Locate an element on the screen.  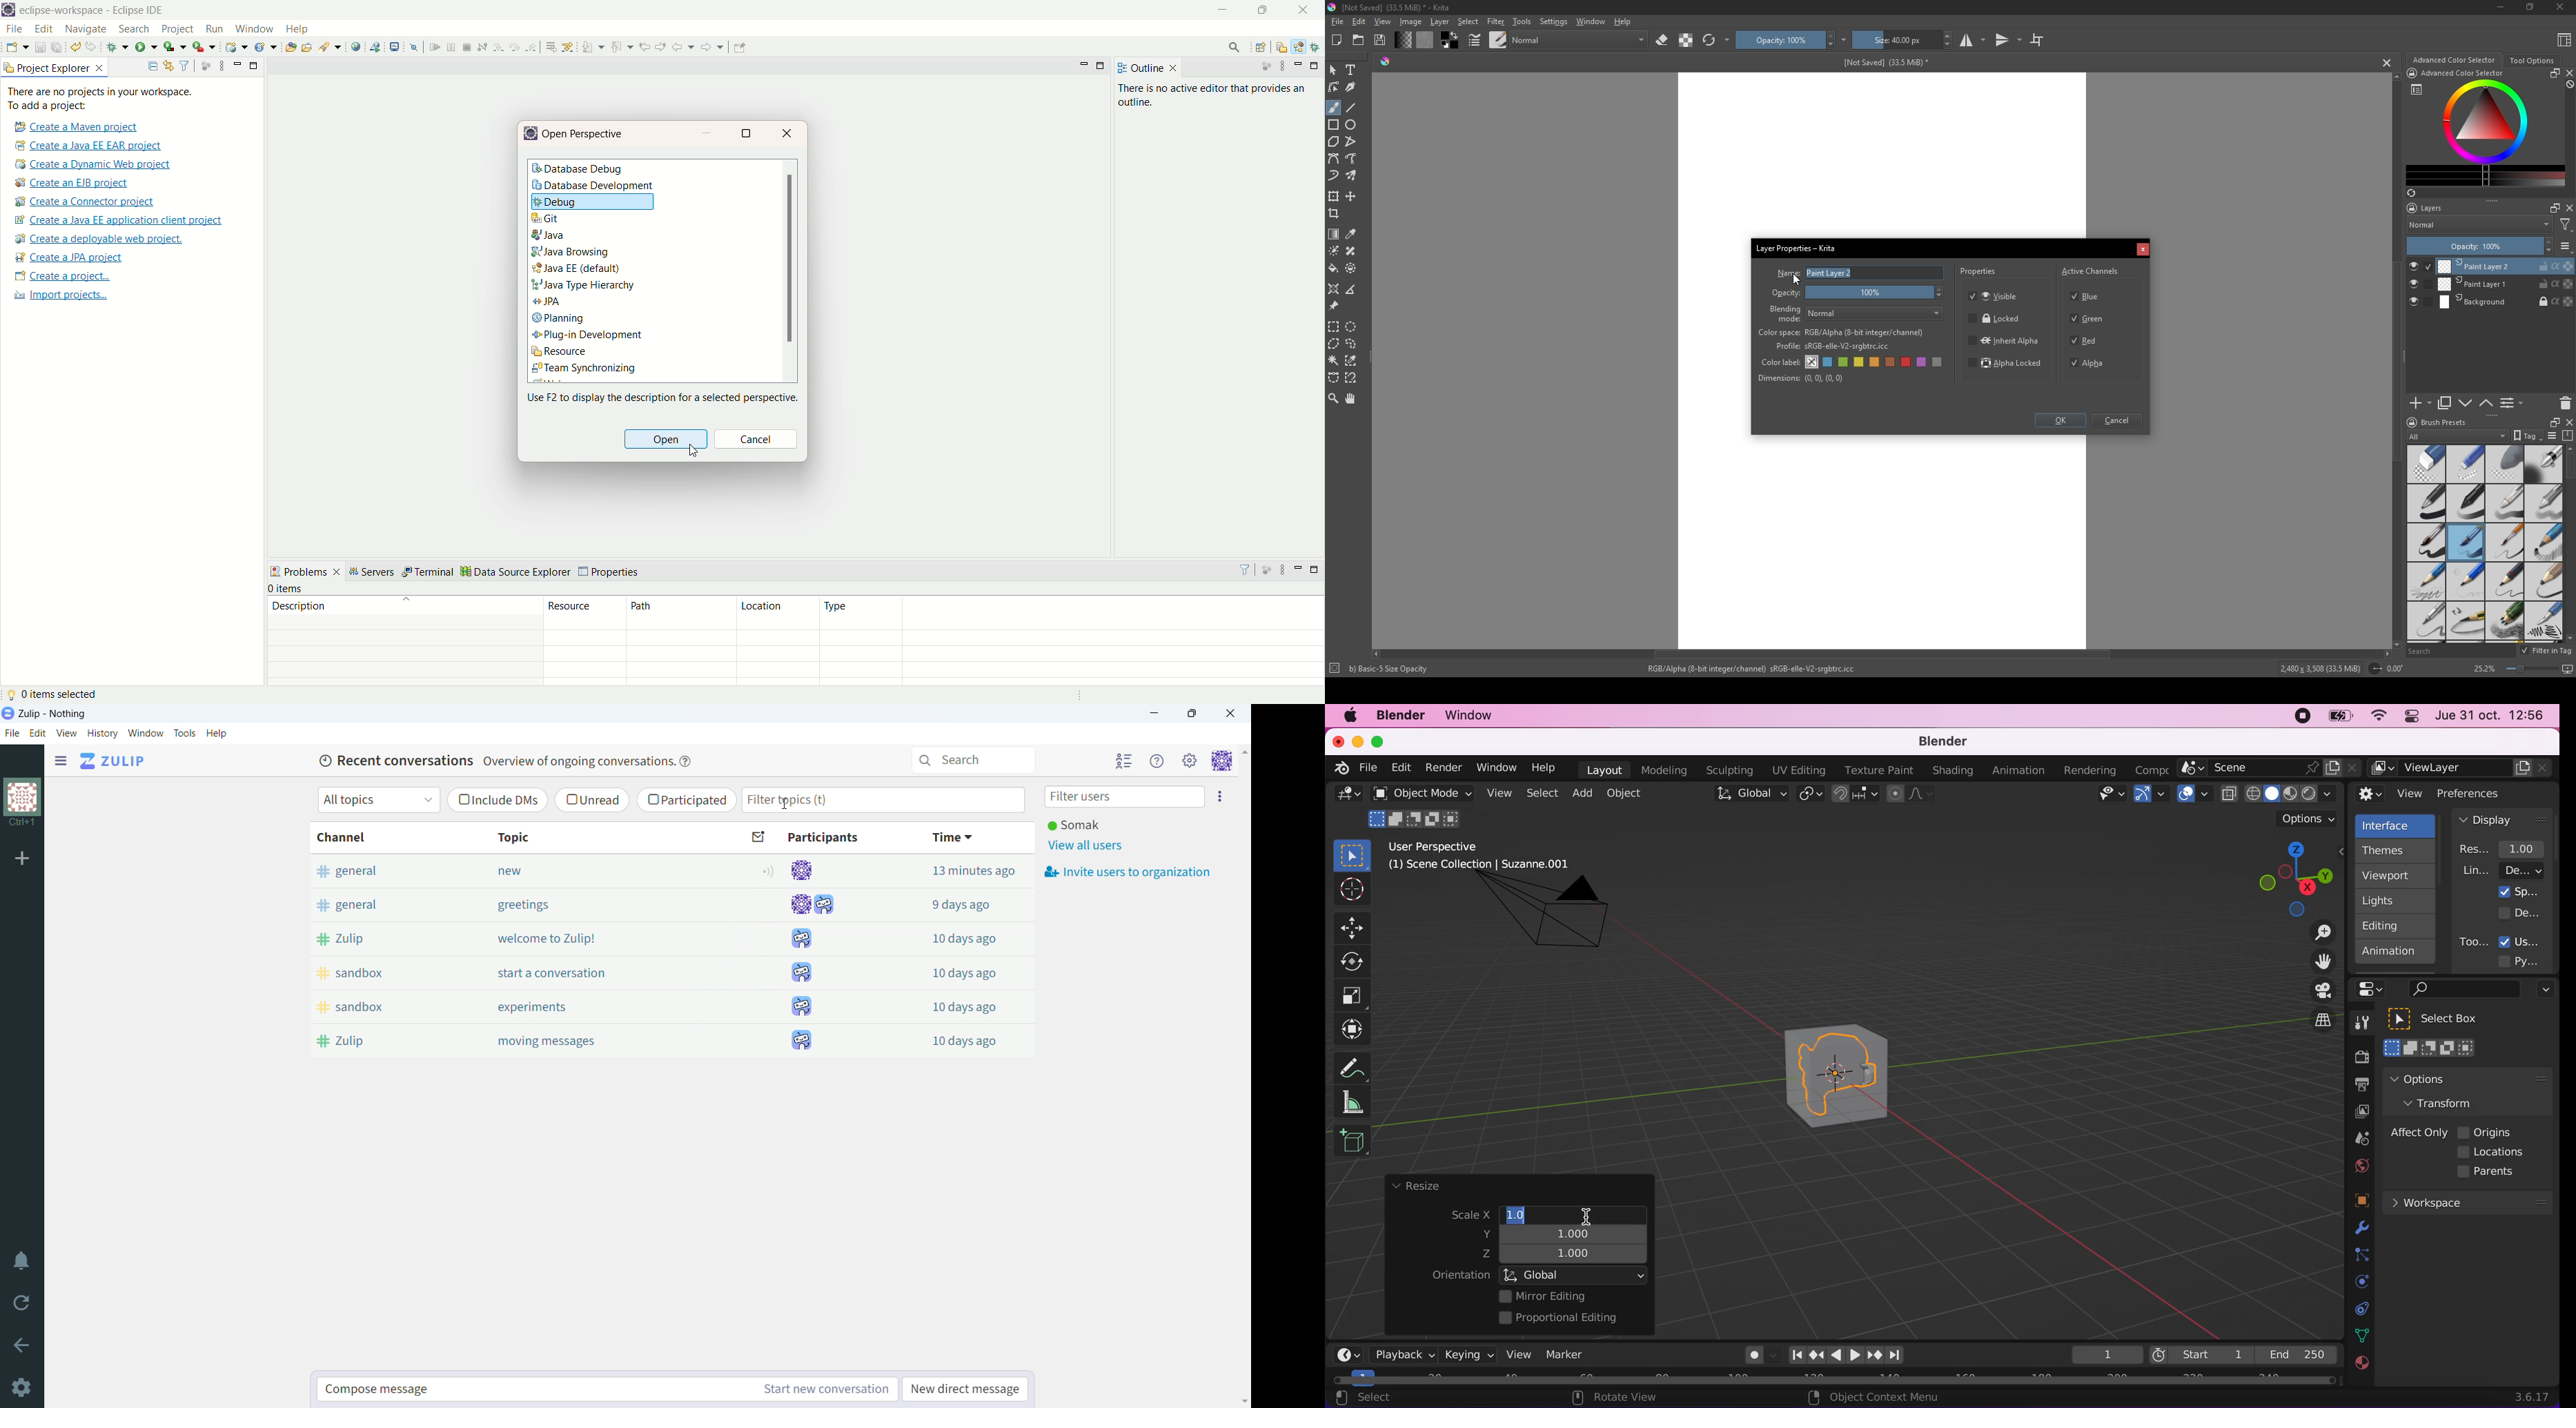
decrease is located at coordinates (2548, 252).